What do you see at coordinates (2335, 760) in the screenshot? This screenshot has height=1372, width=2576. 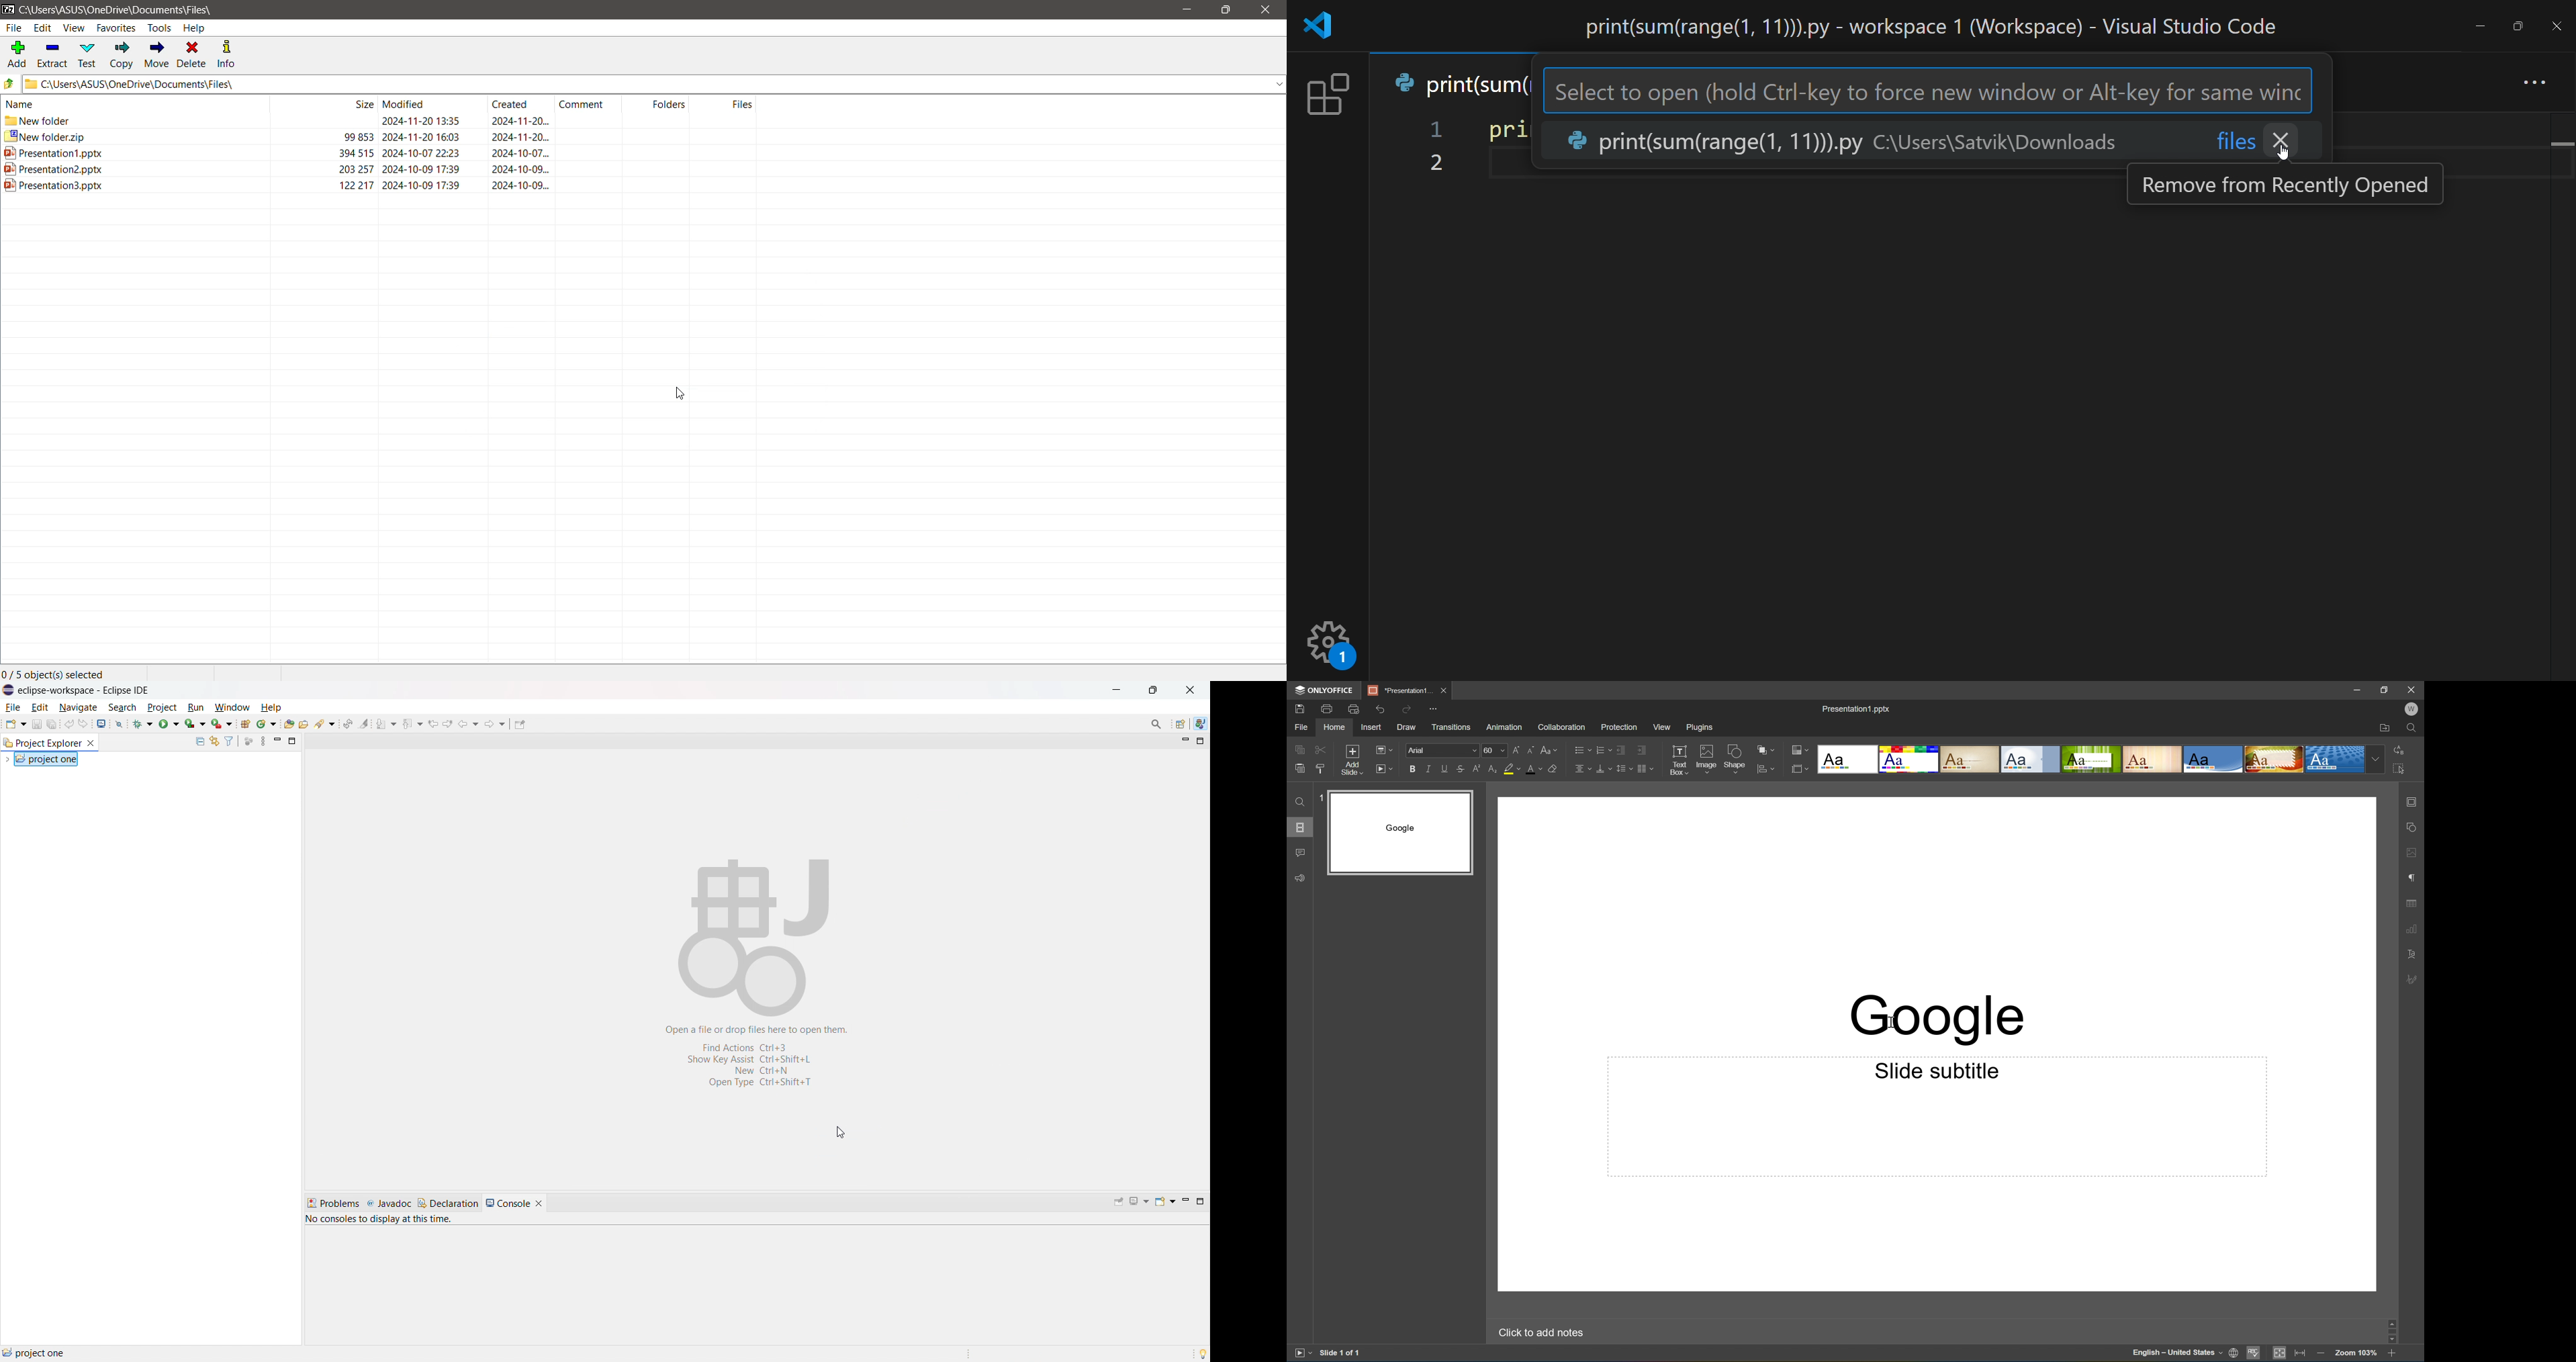 I see `Dotted` at bounding box center [2335, 760].